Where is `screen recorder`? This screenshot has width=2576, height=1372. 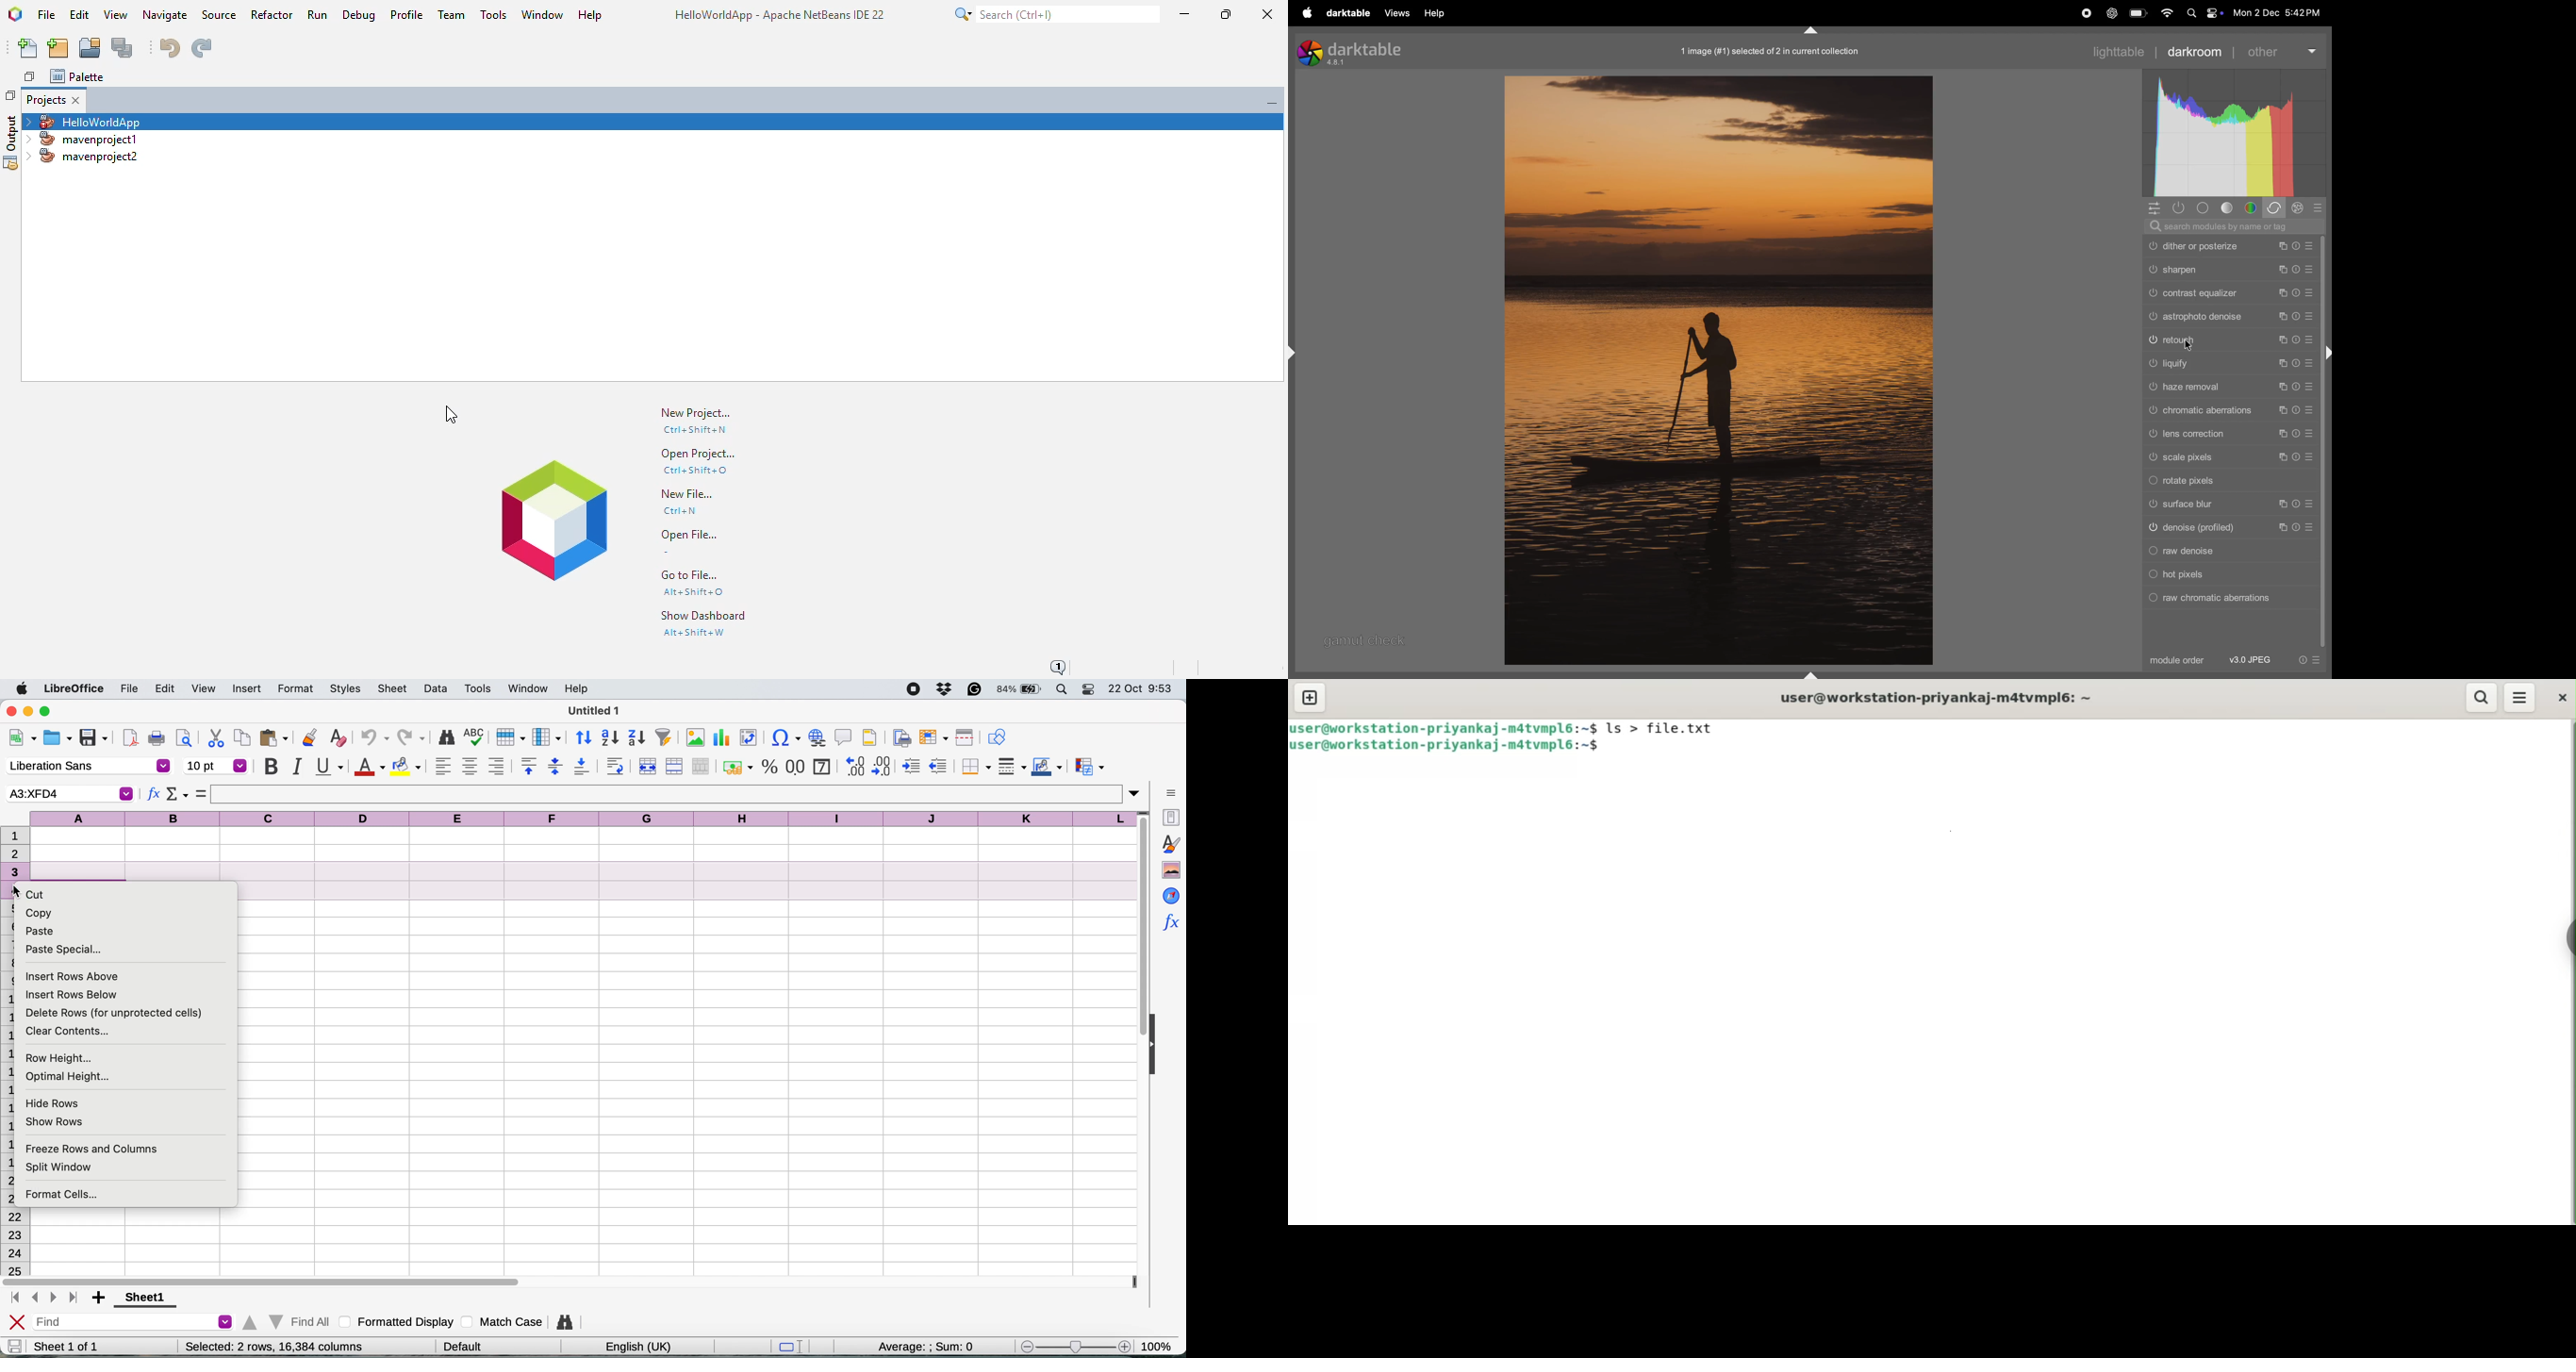
screen recorder is located at coordinates (918, 690).